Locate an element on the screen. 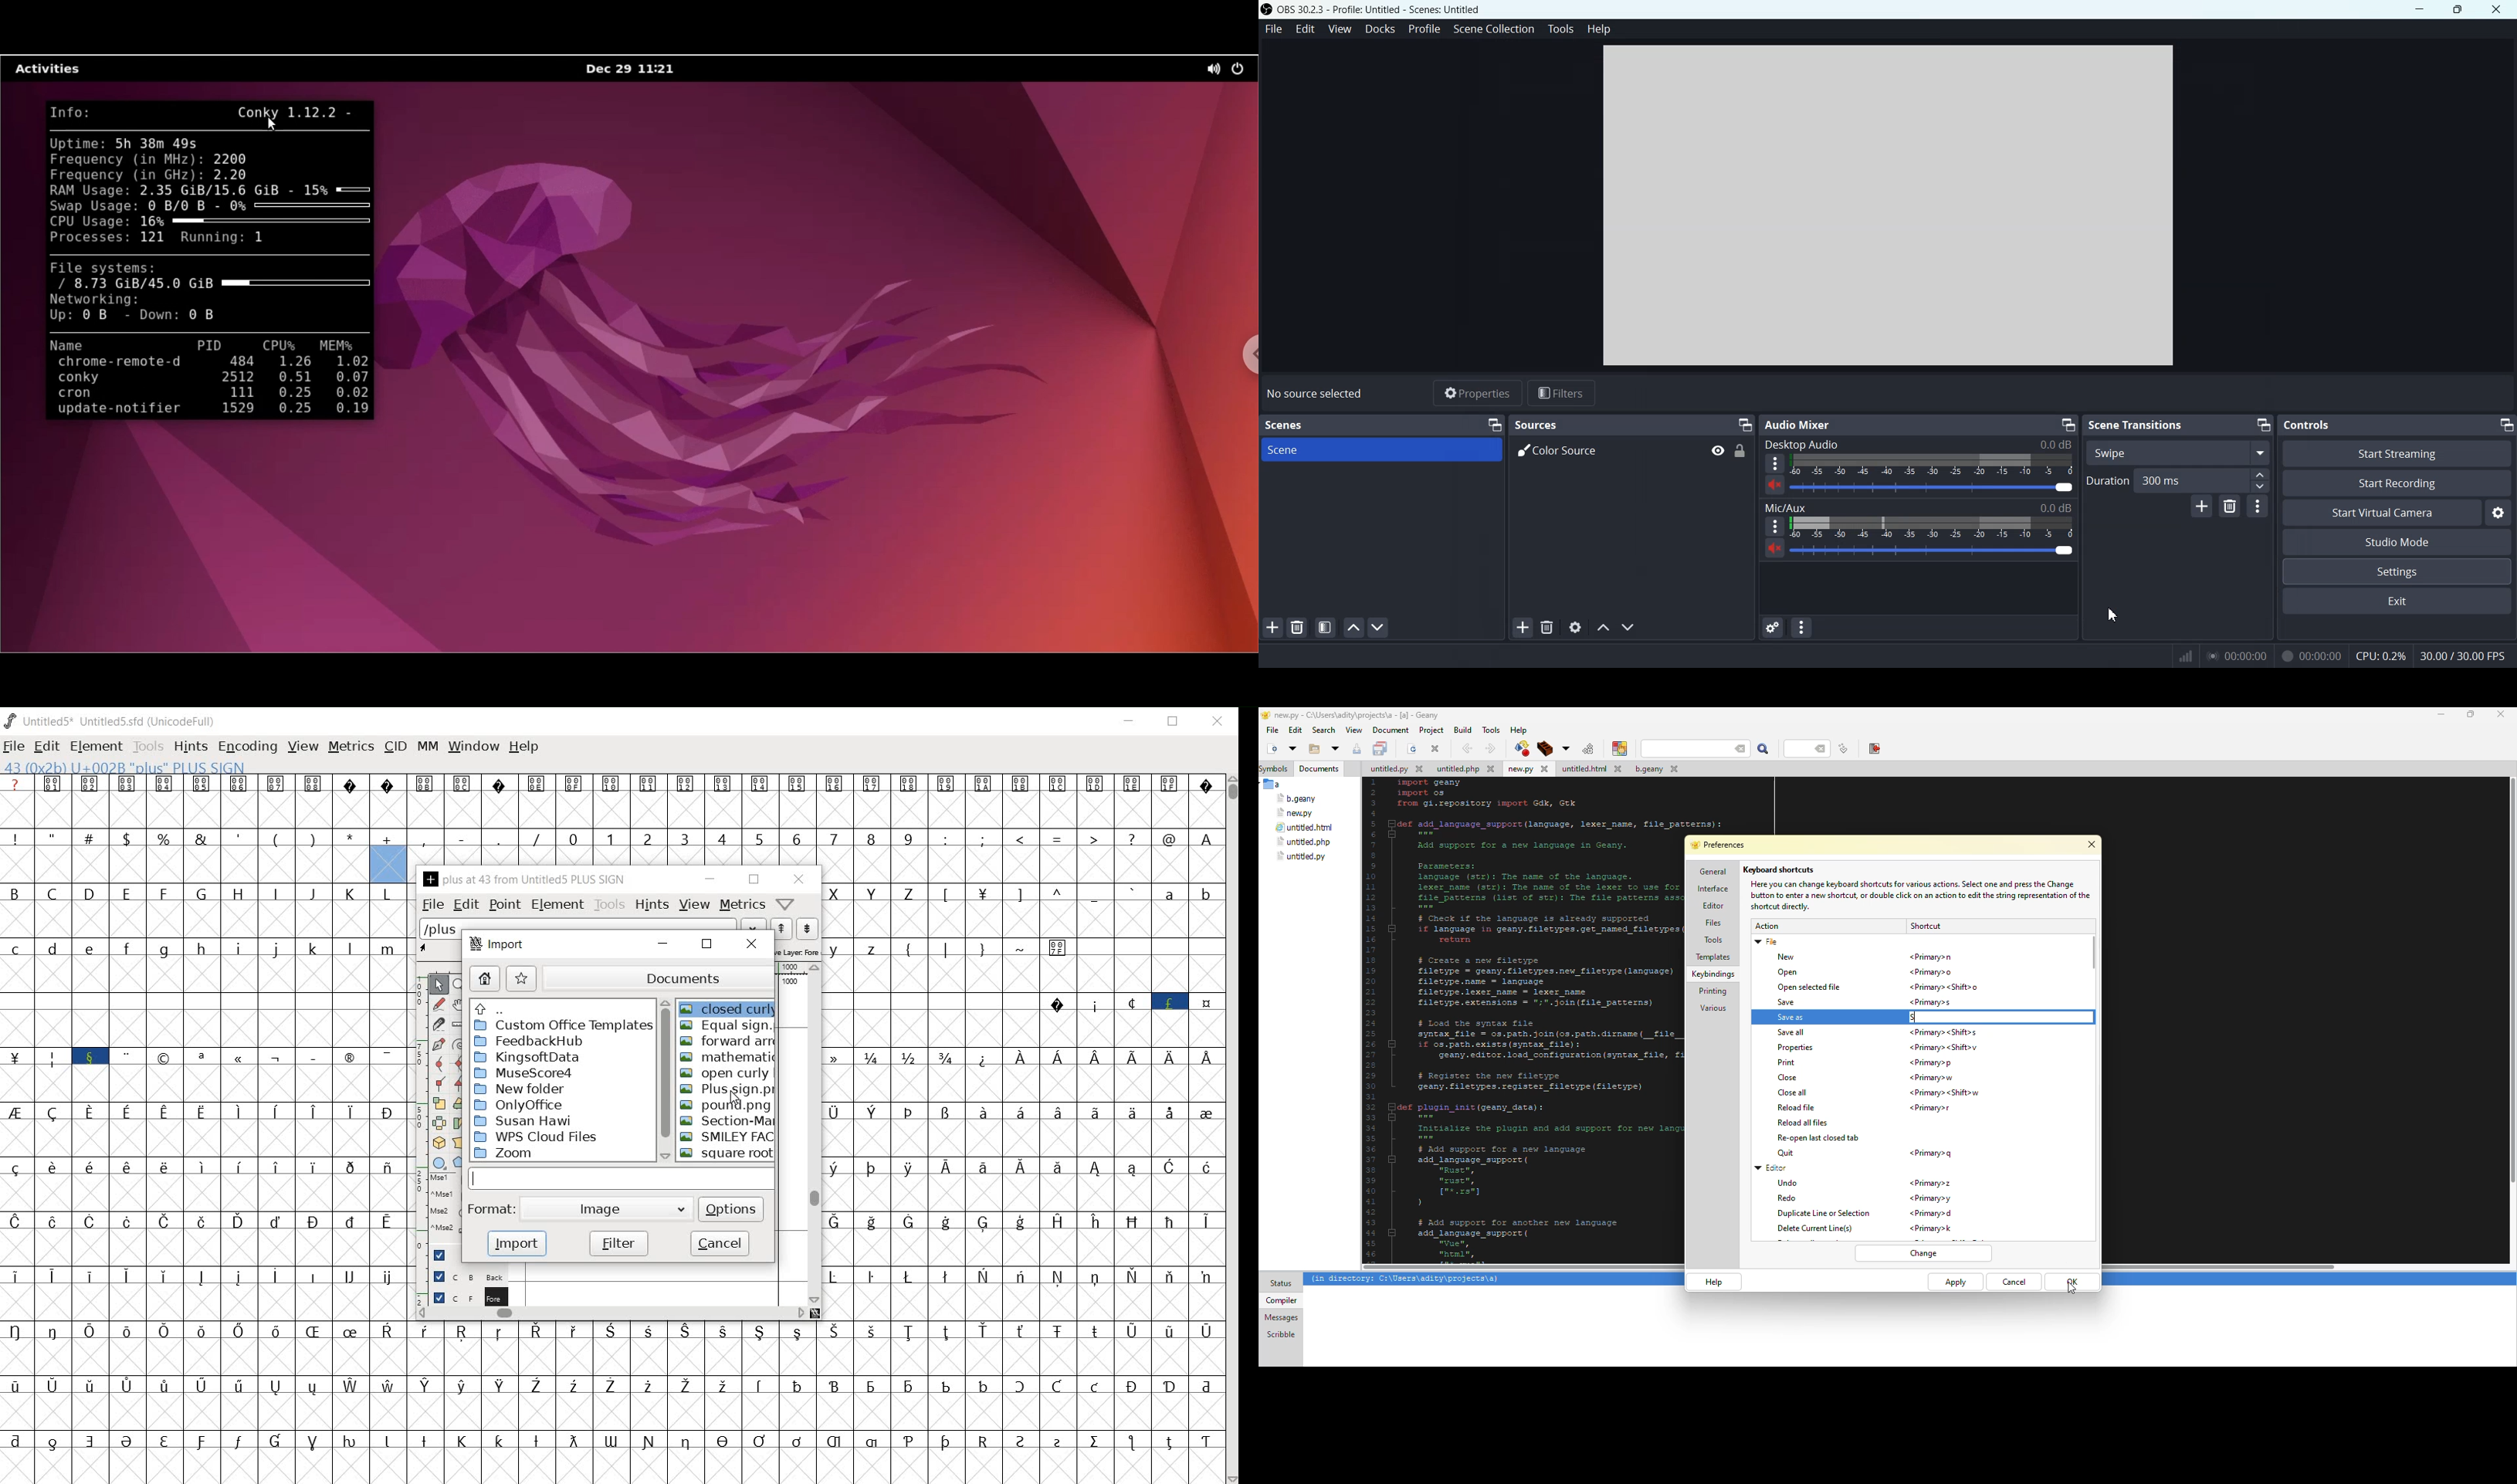  Latin extended characters is located at coordinates (1113, 1076).